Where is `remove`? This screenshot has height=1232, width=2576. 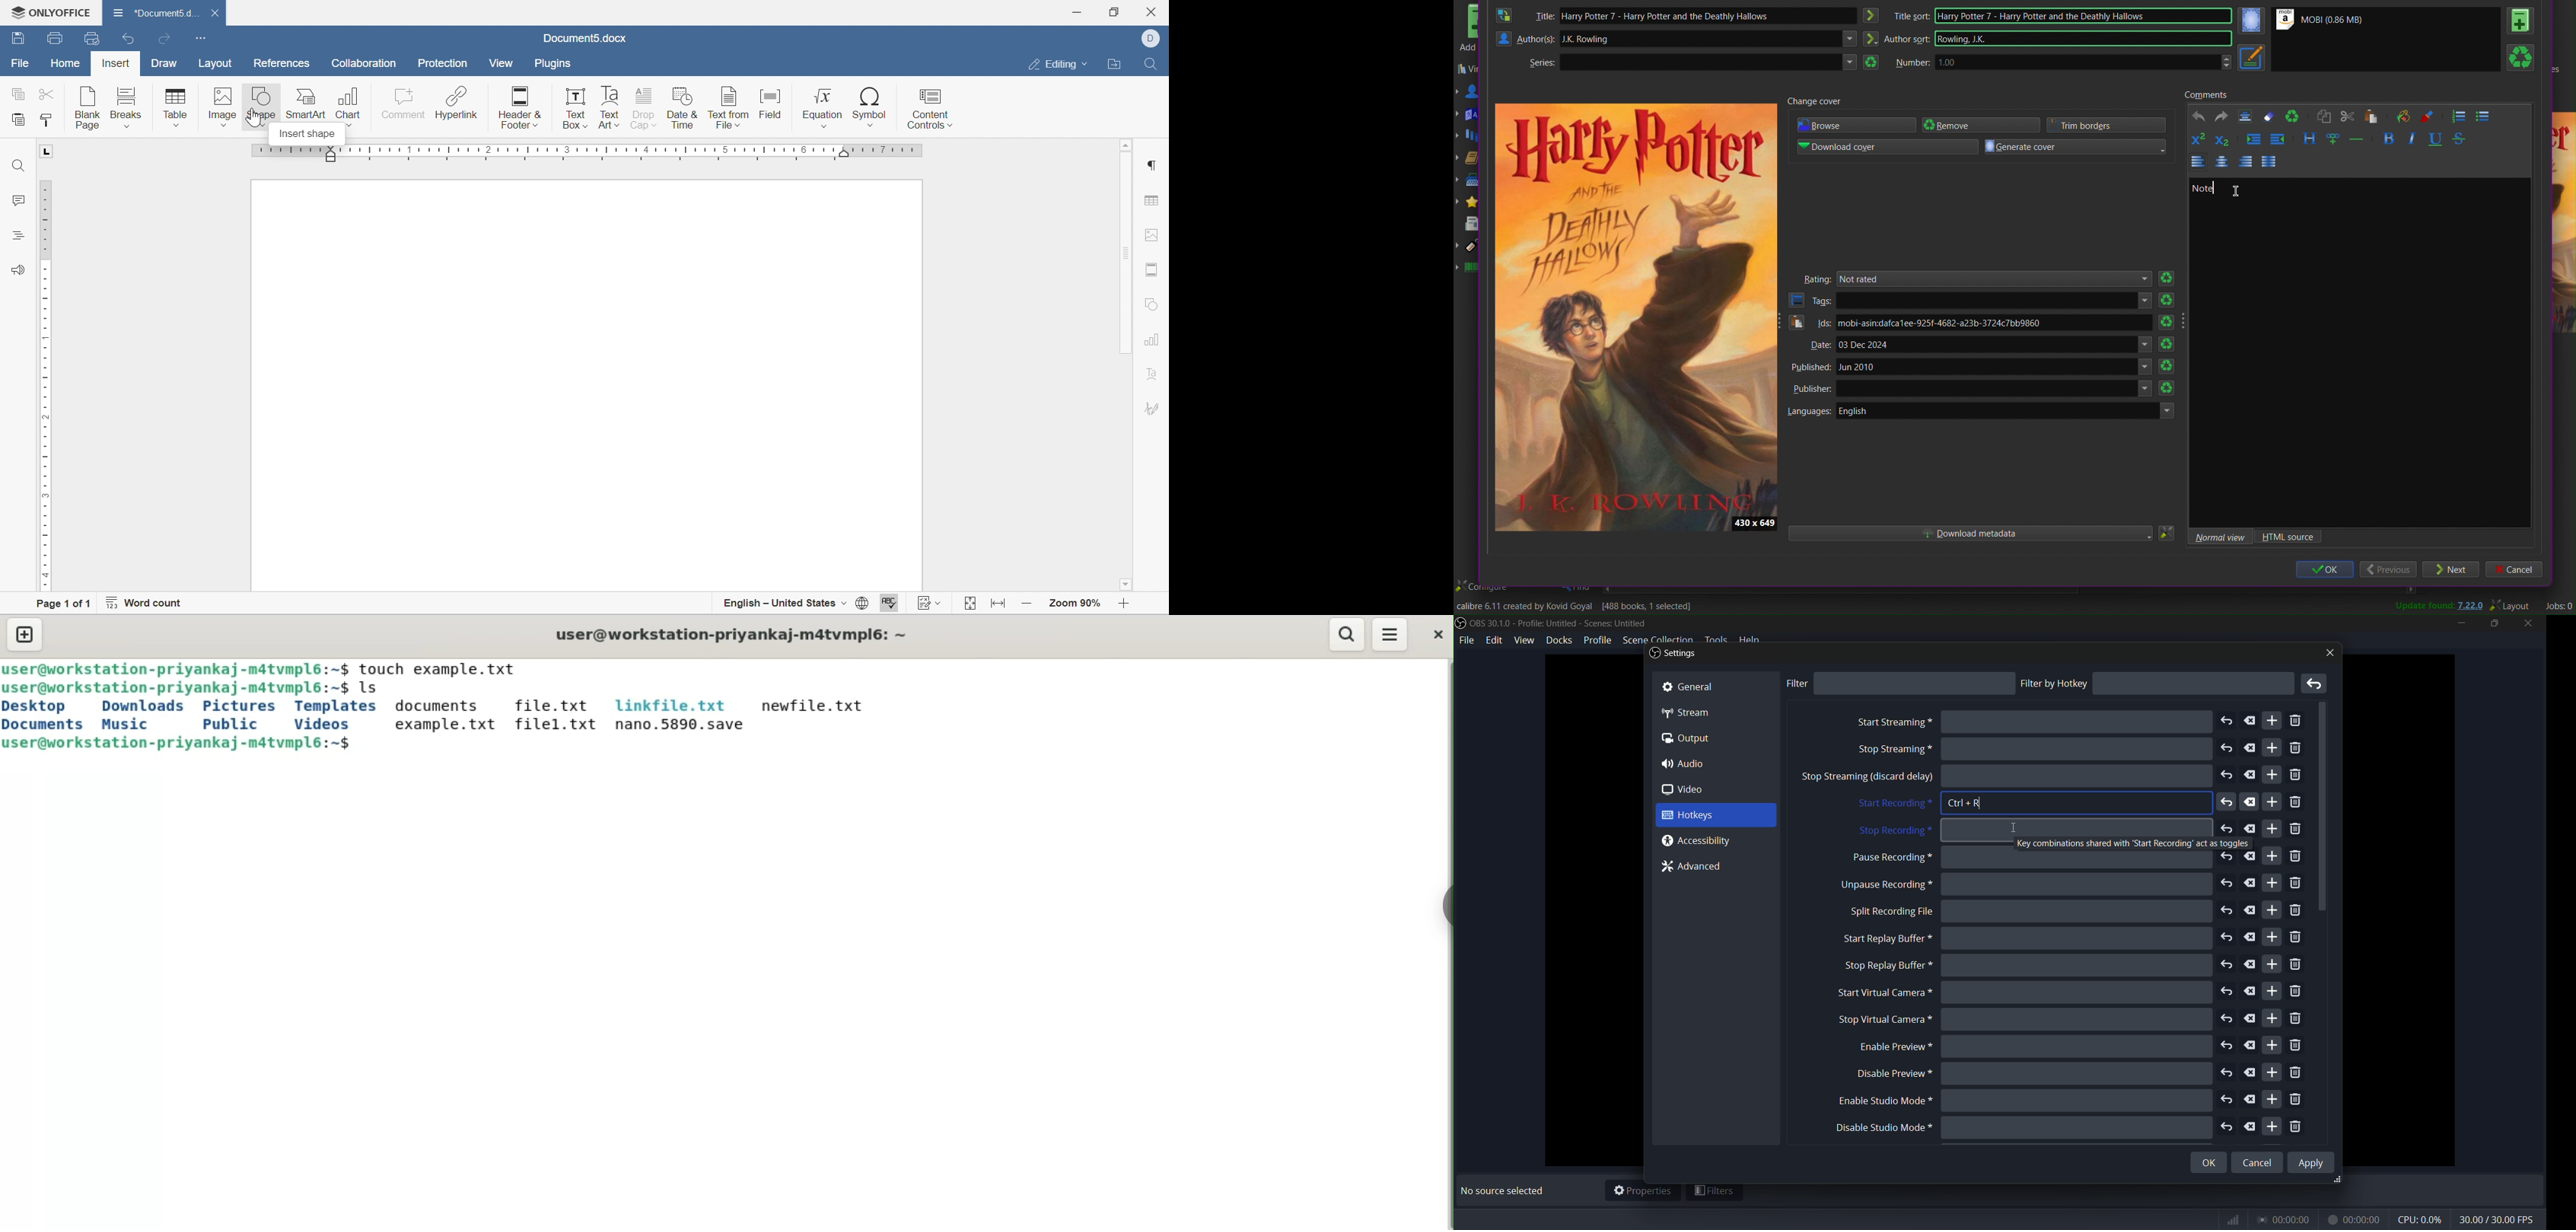 remove is located at coordinates (2298, 911).